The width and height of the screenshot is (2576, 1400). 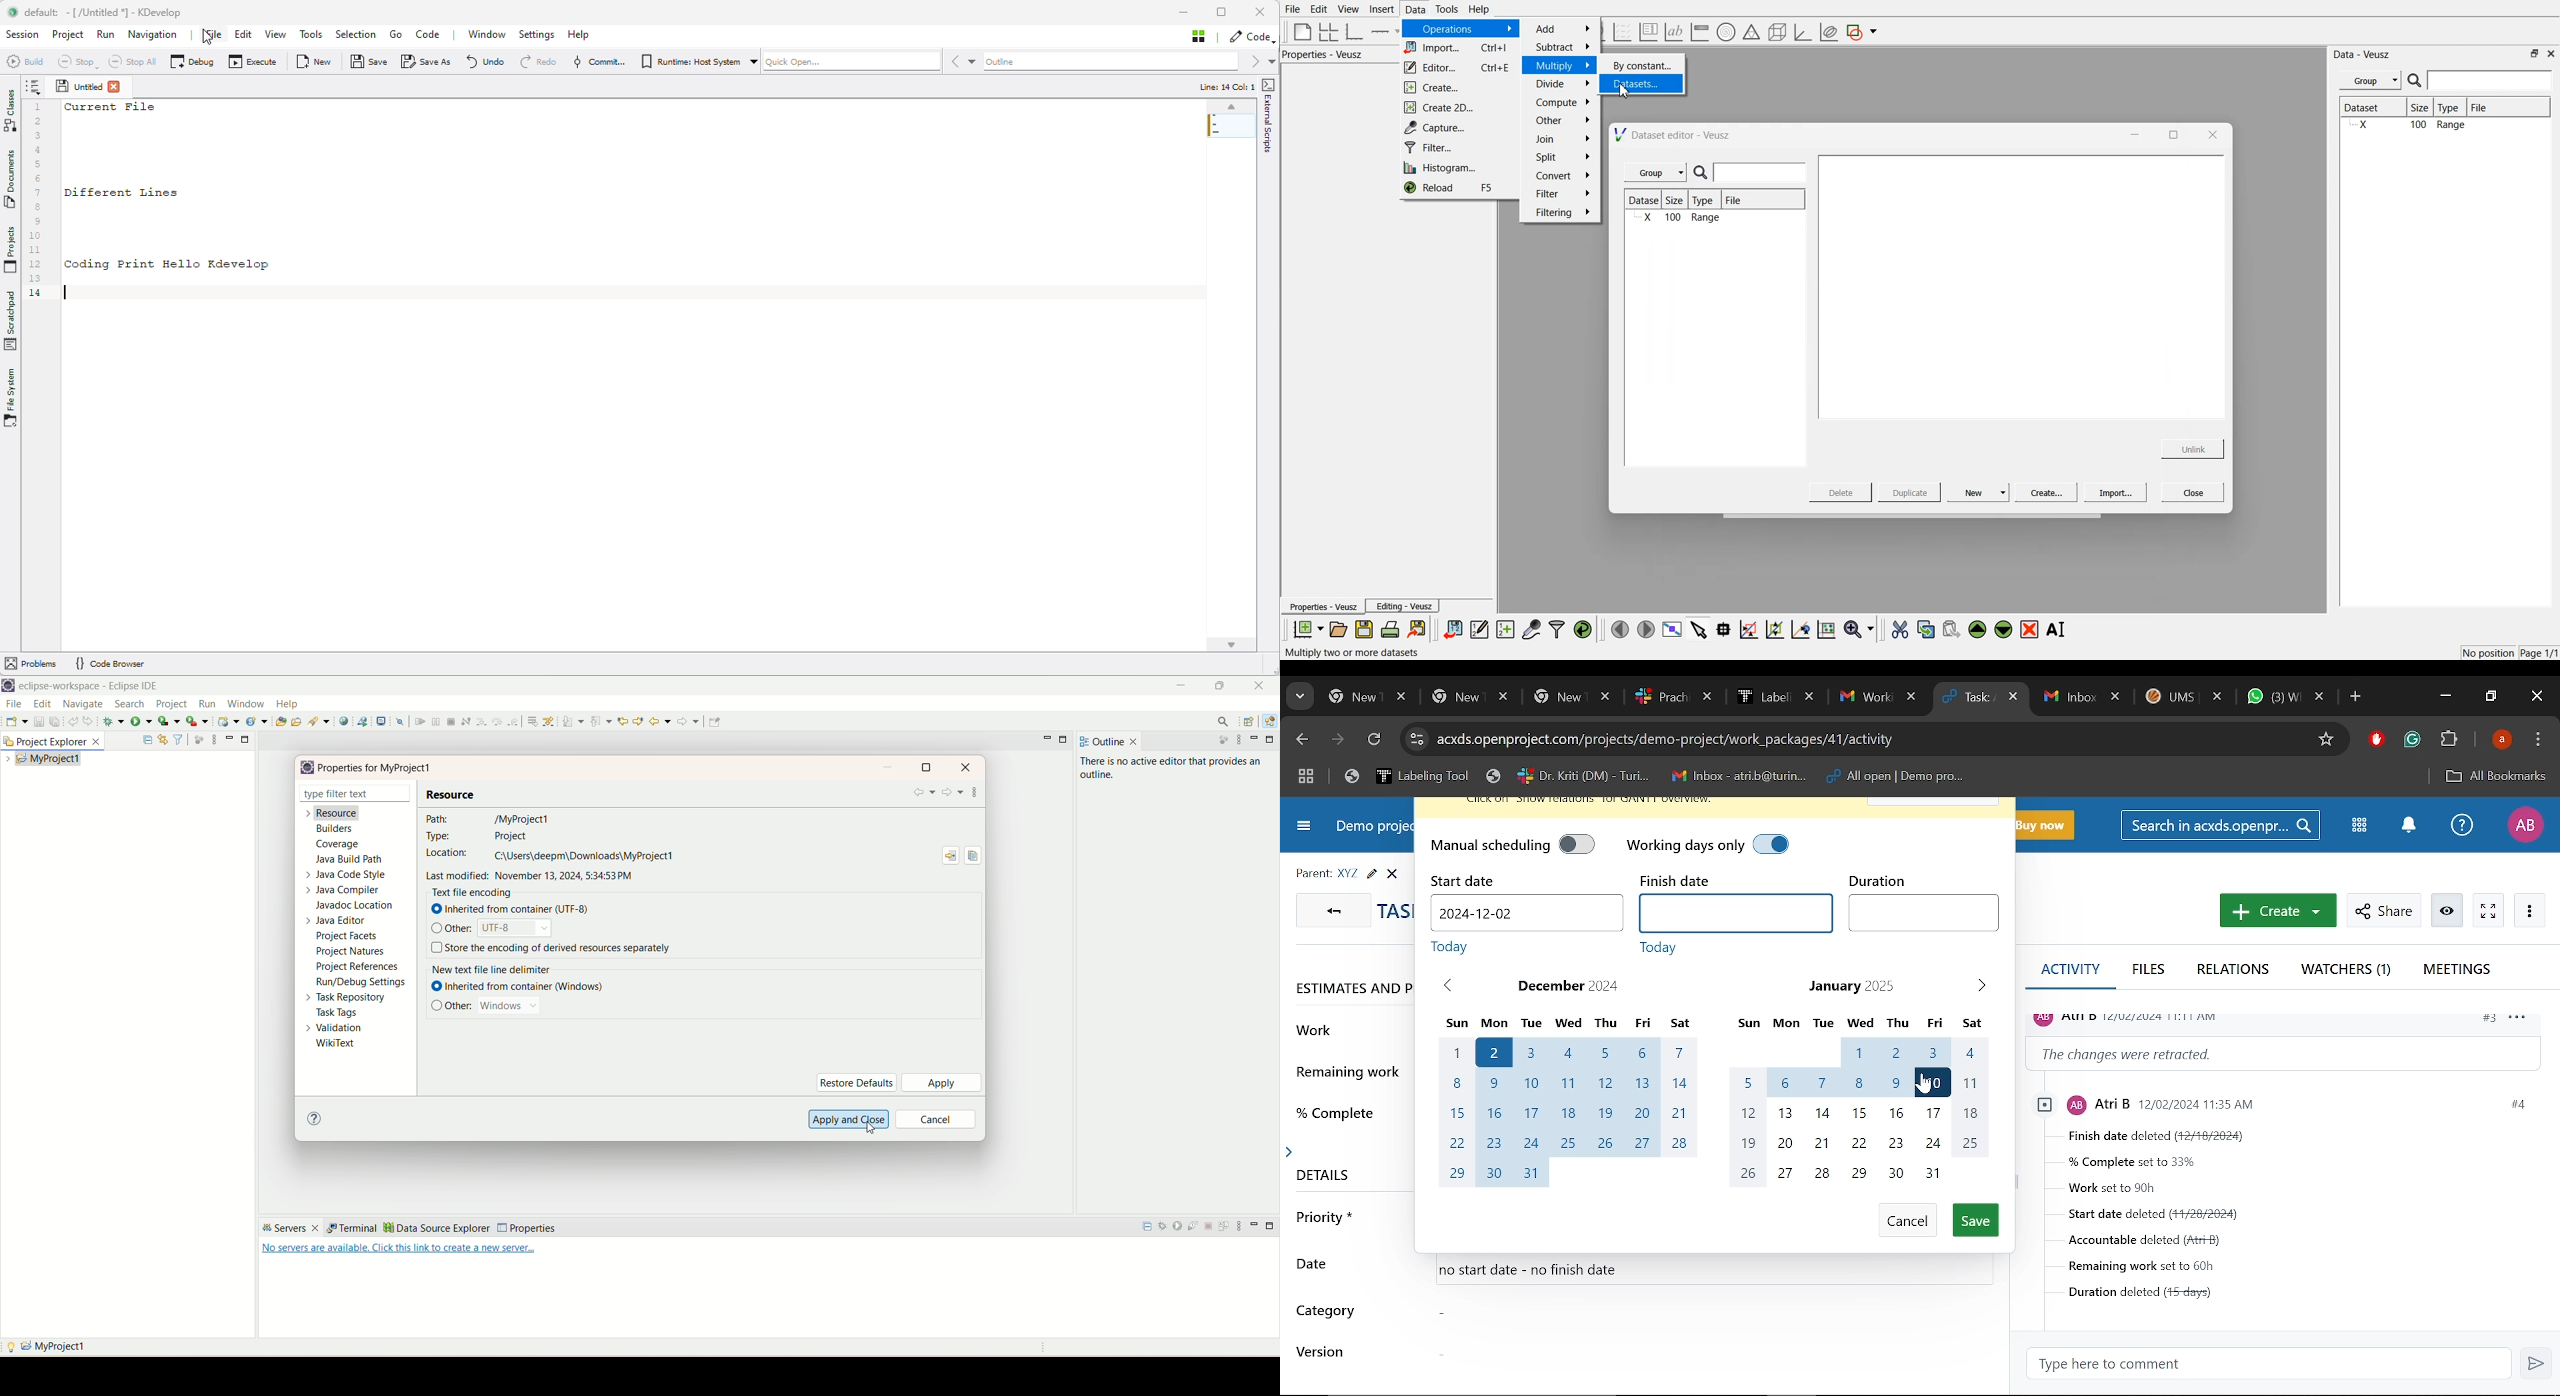 I want to click on undo, so click(x=73, y=720).